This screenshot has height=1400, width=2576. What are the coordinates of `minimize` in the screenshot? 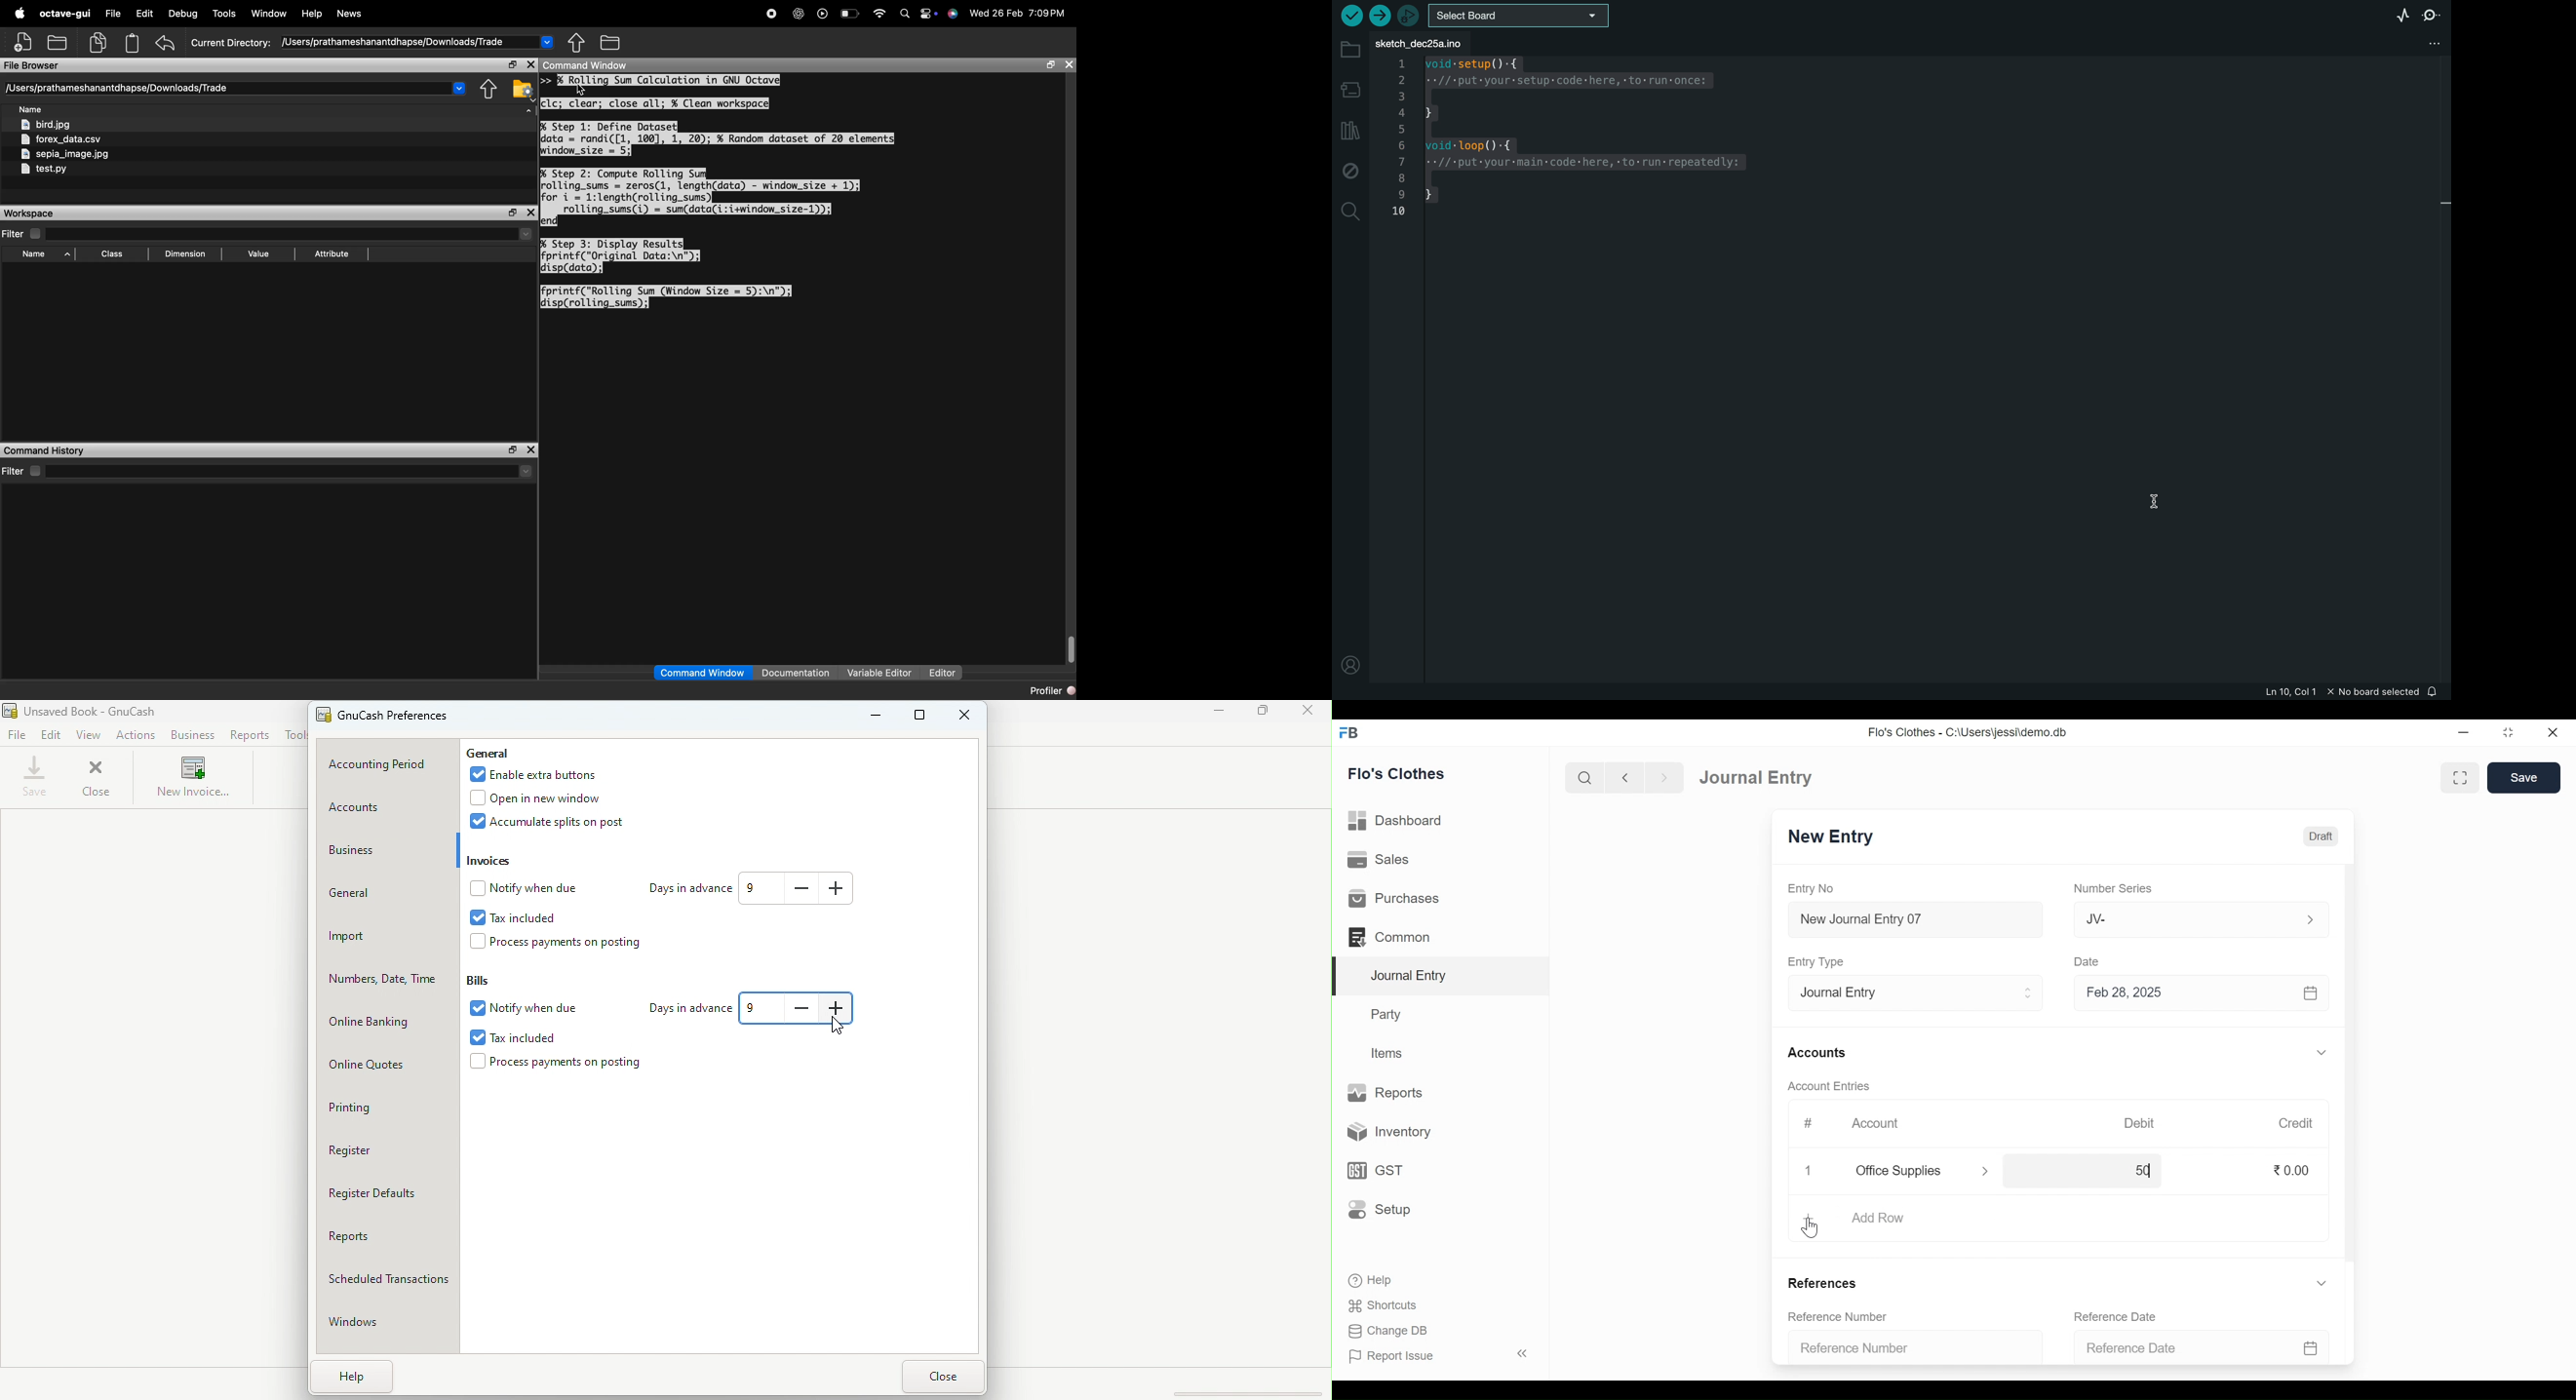 It's located at (2464, 734).